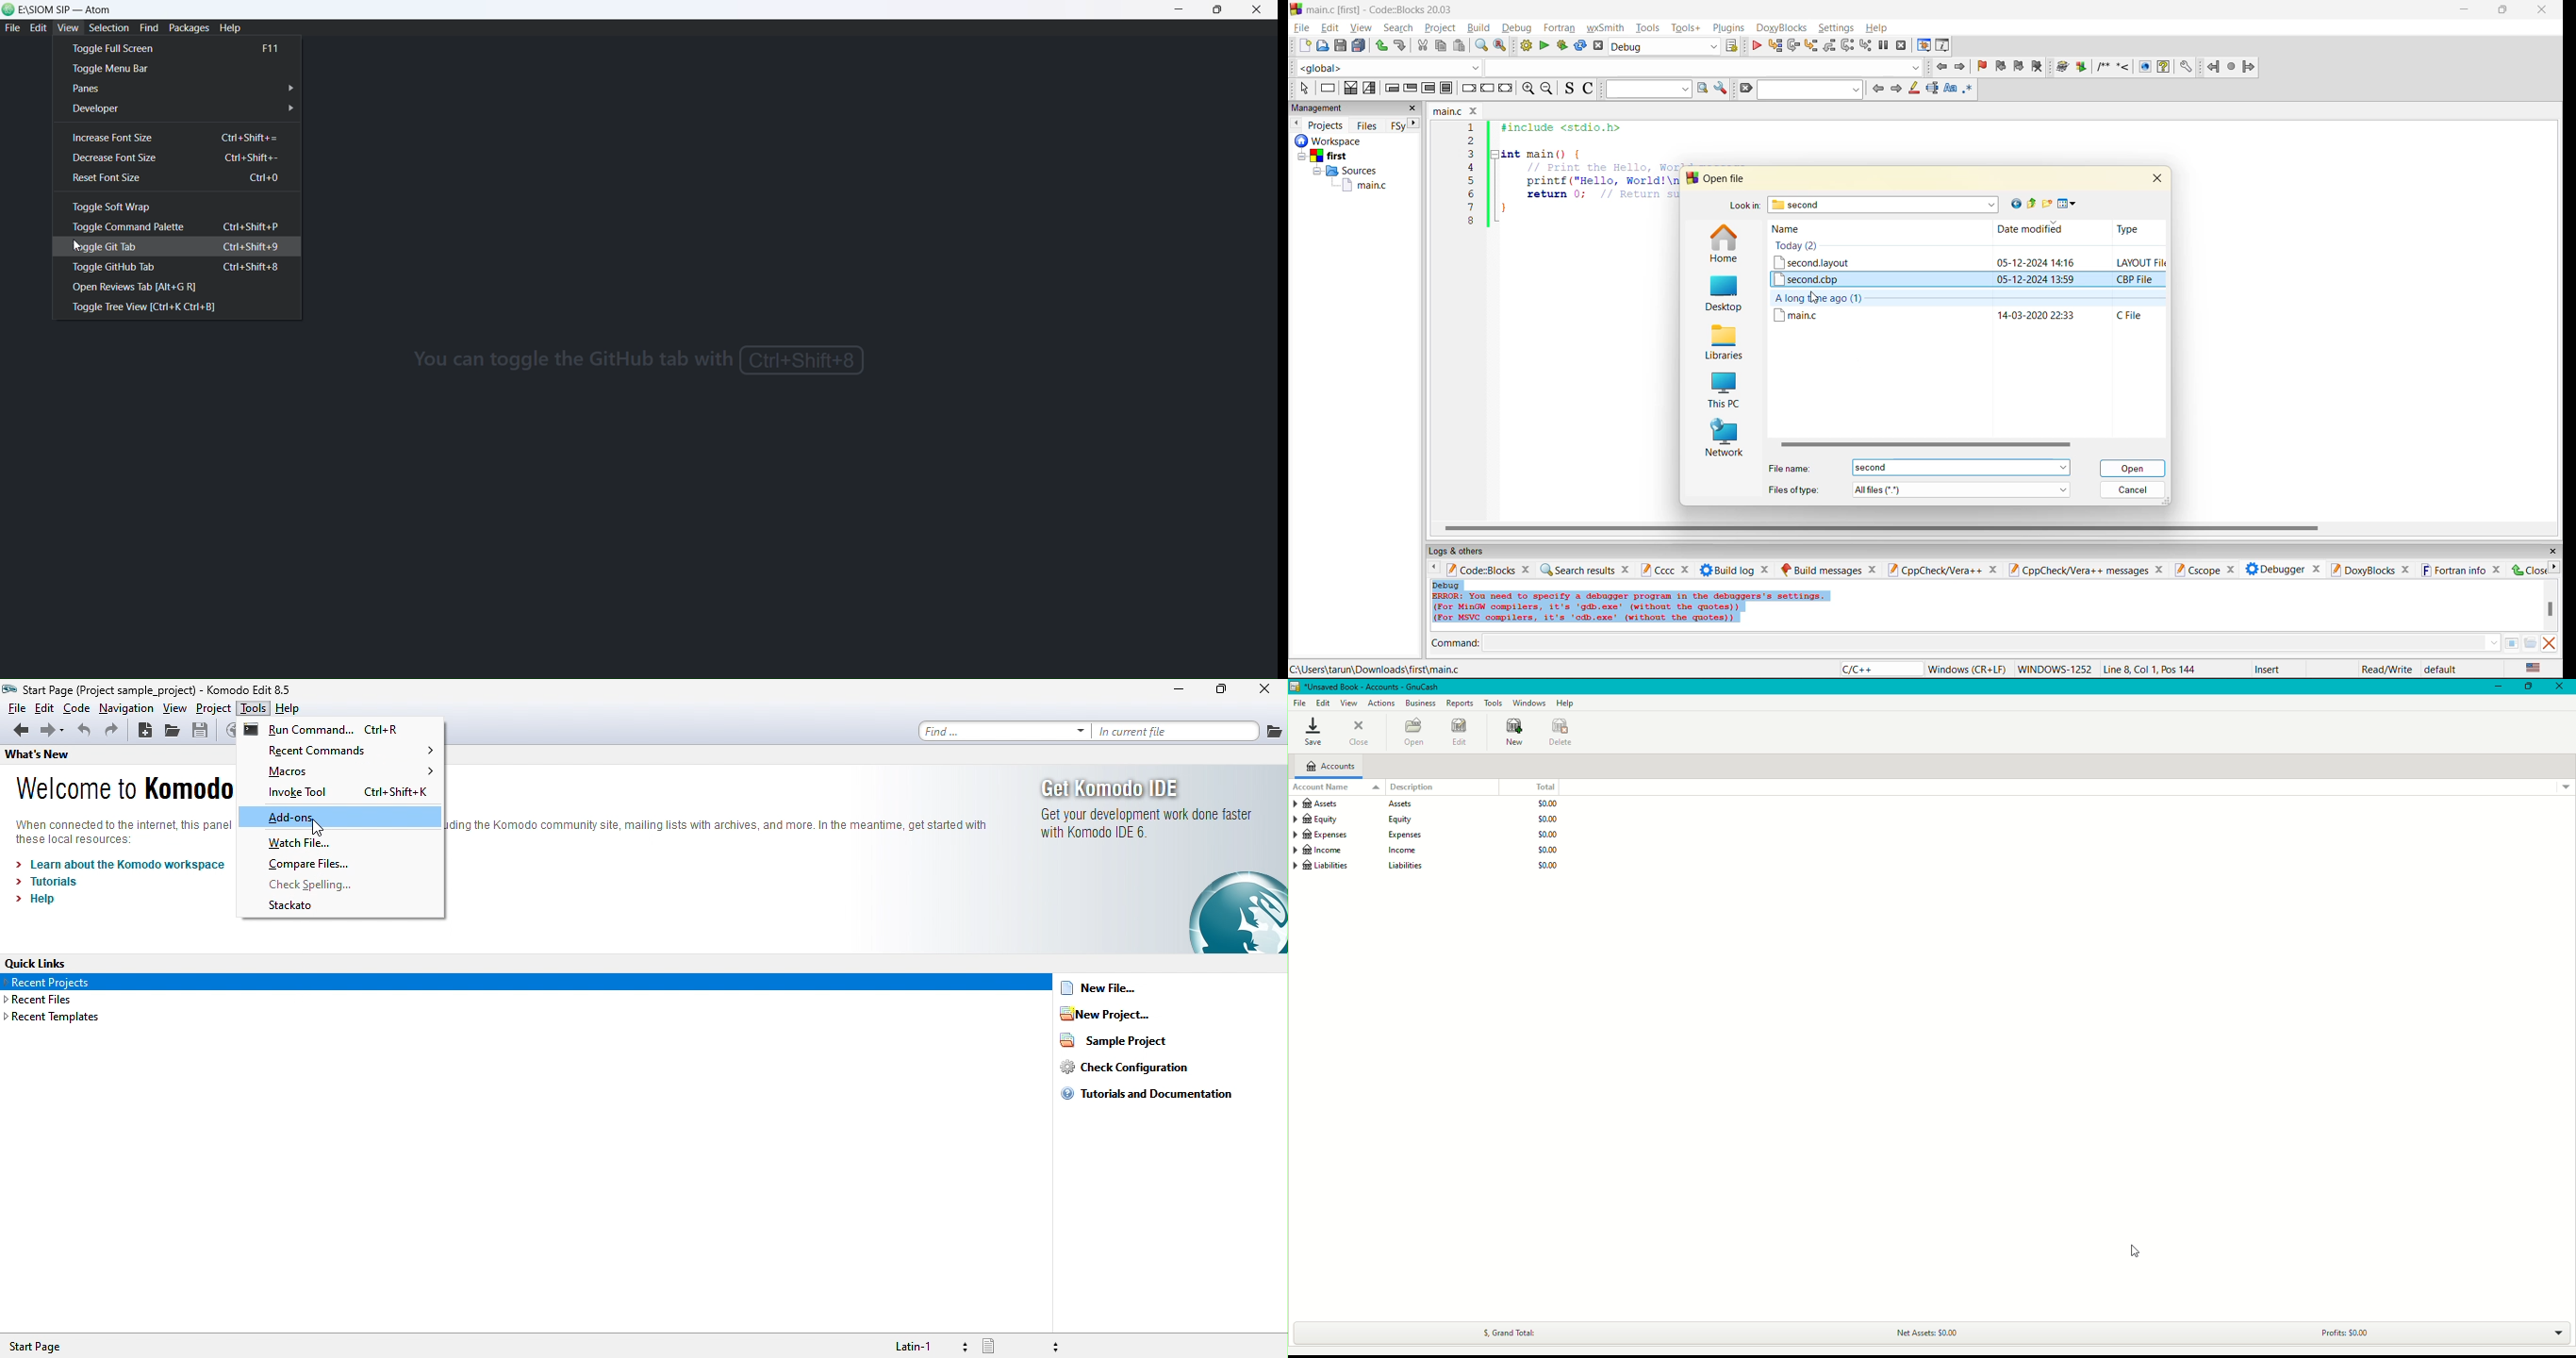 This screenshot has width=2576, height=1372. I want to click on doxyblocks, so click(1784, 28).